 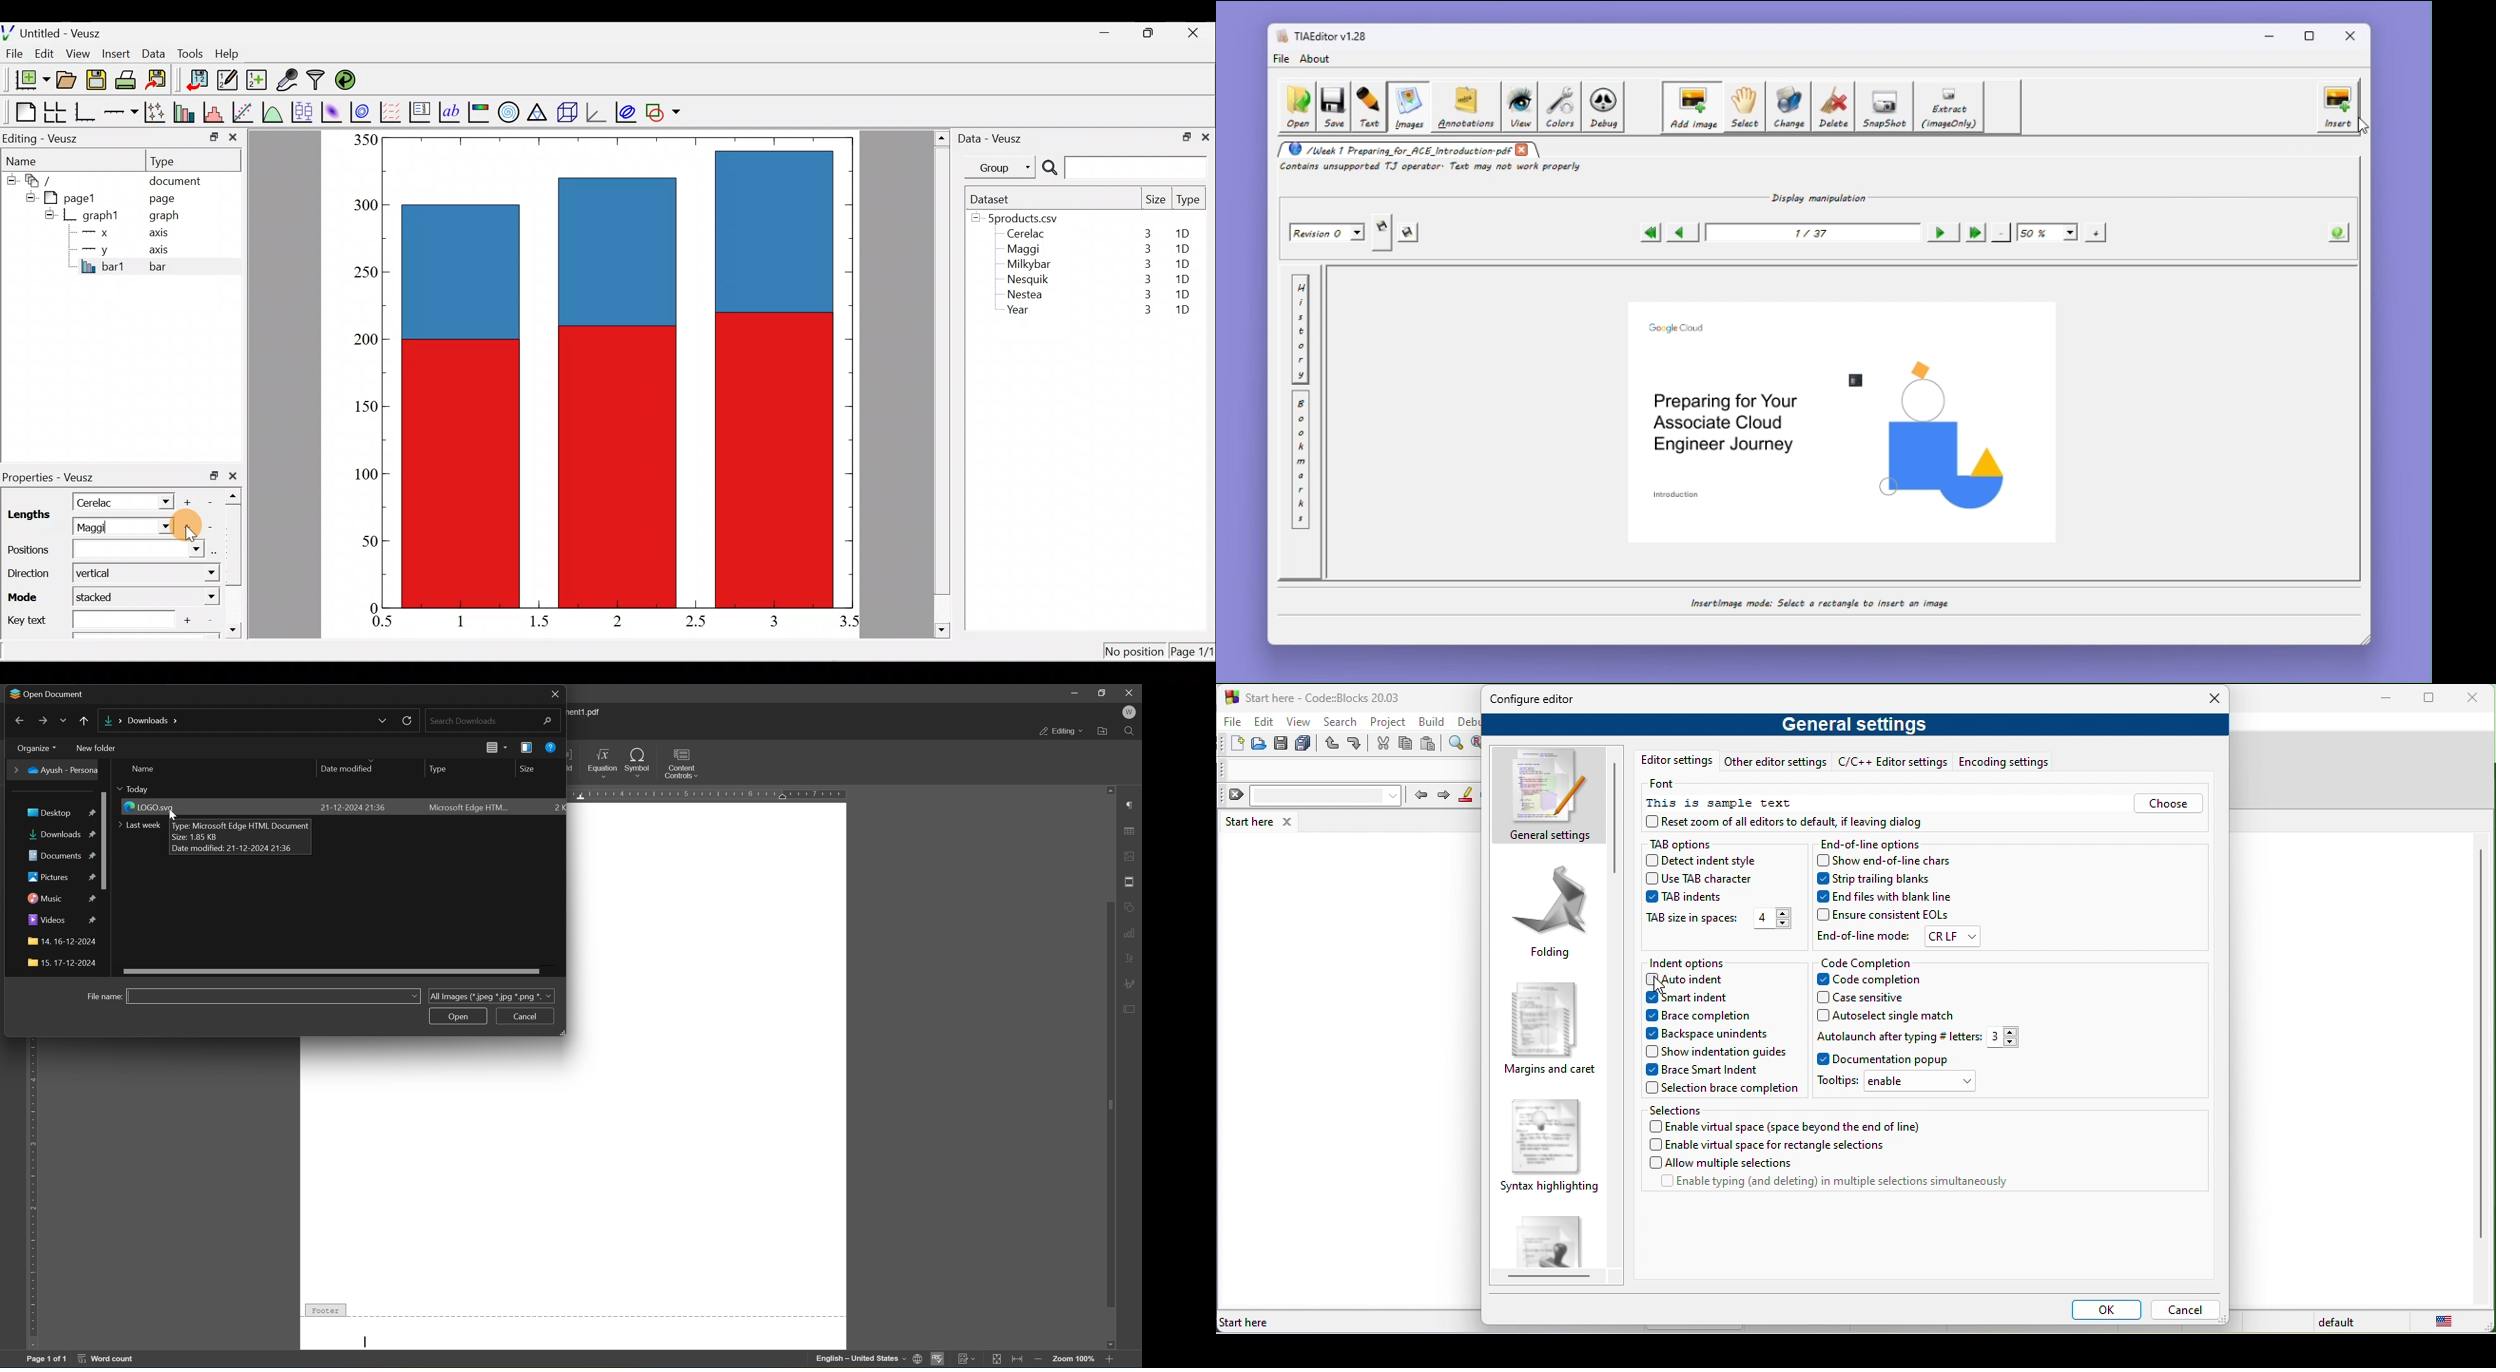 I want to click on reset zoom of all editors to default if leaving dialog, so click(x=1790, y=823).